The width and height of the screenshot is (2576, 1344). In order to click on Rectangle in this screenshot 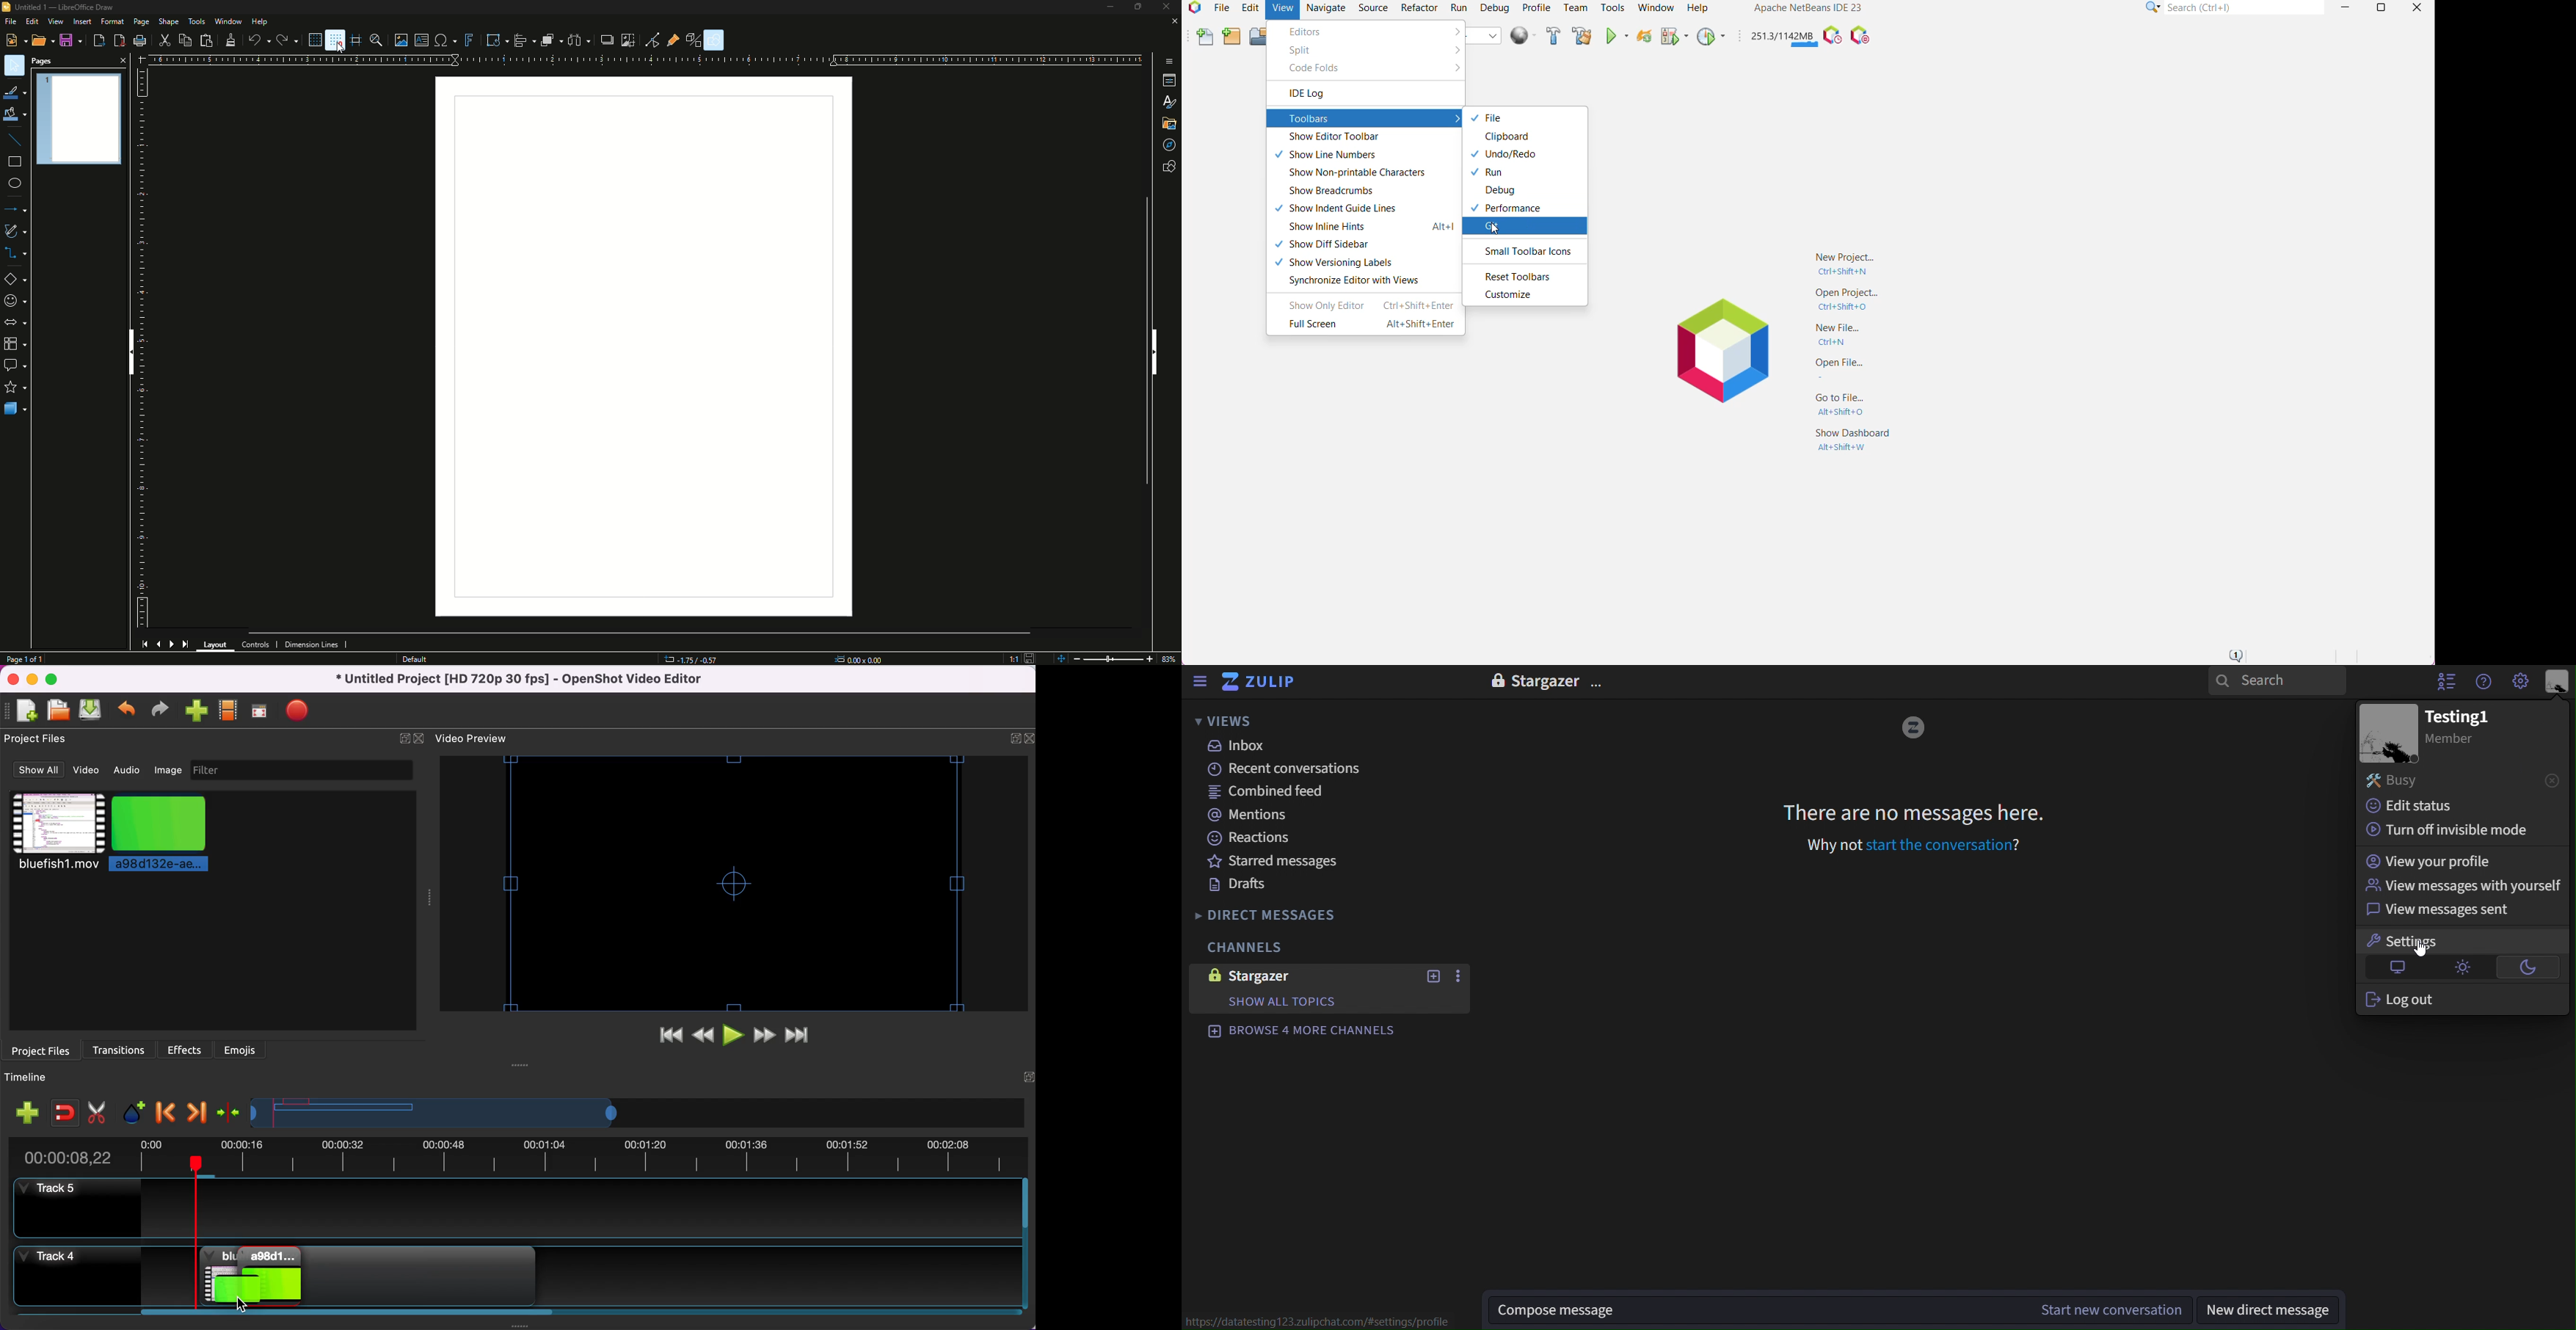, I will do `click(18, 163)`.